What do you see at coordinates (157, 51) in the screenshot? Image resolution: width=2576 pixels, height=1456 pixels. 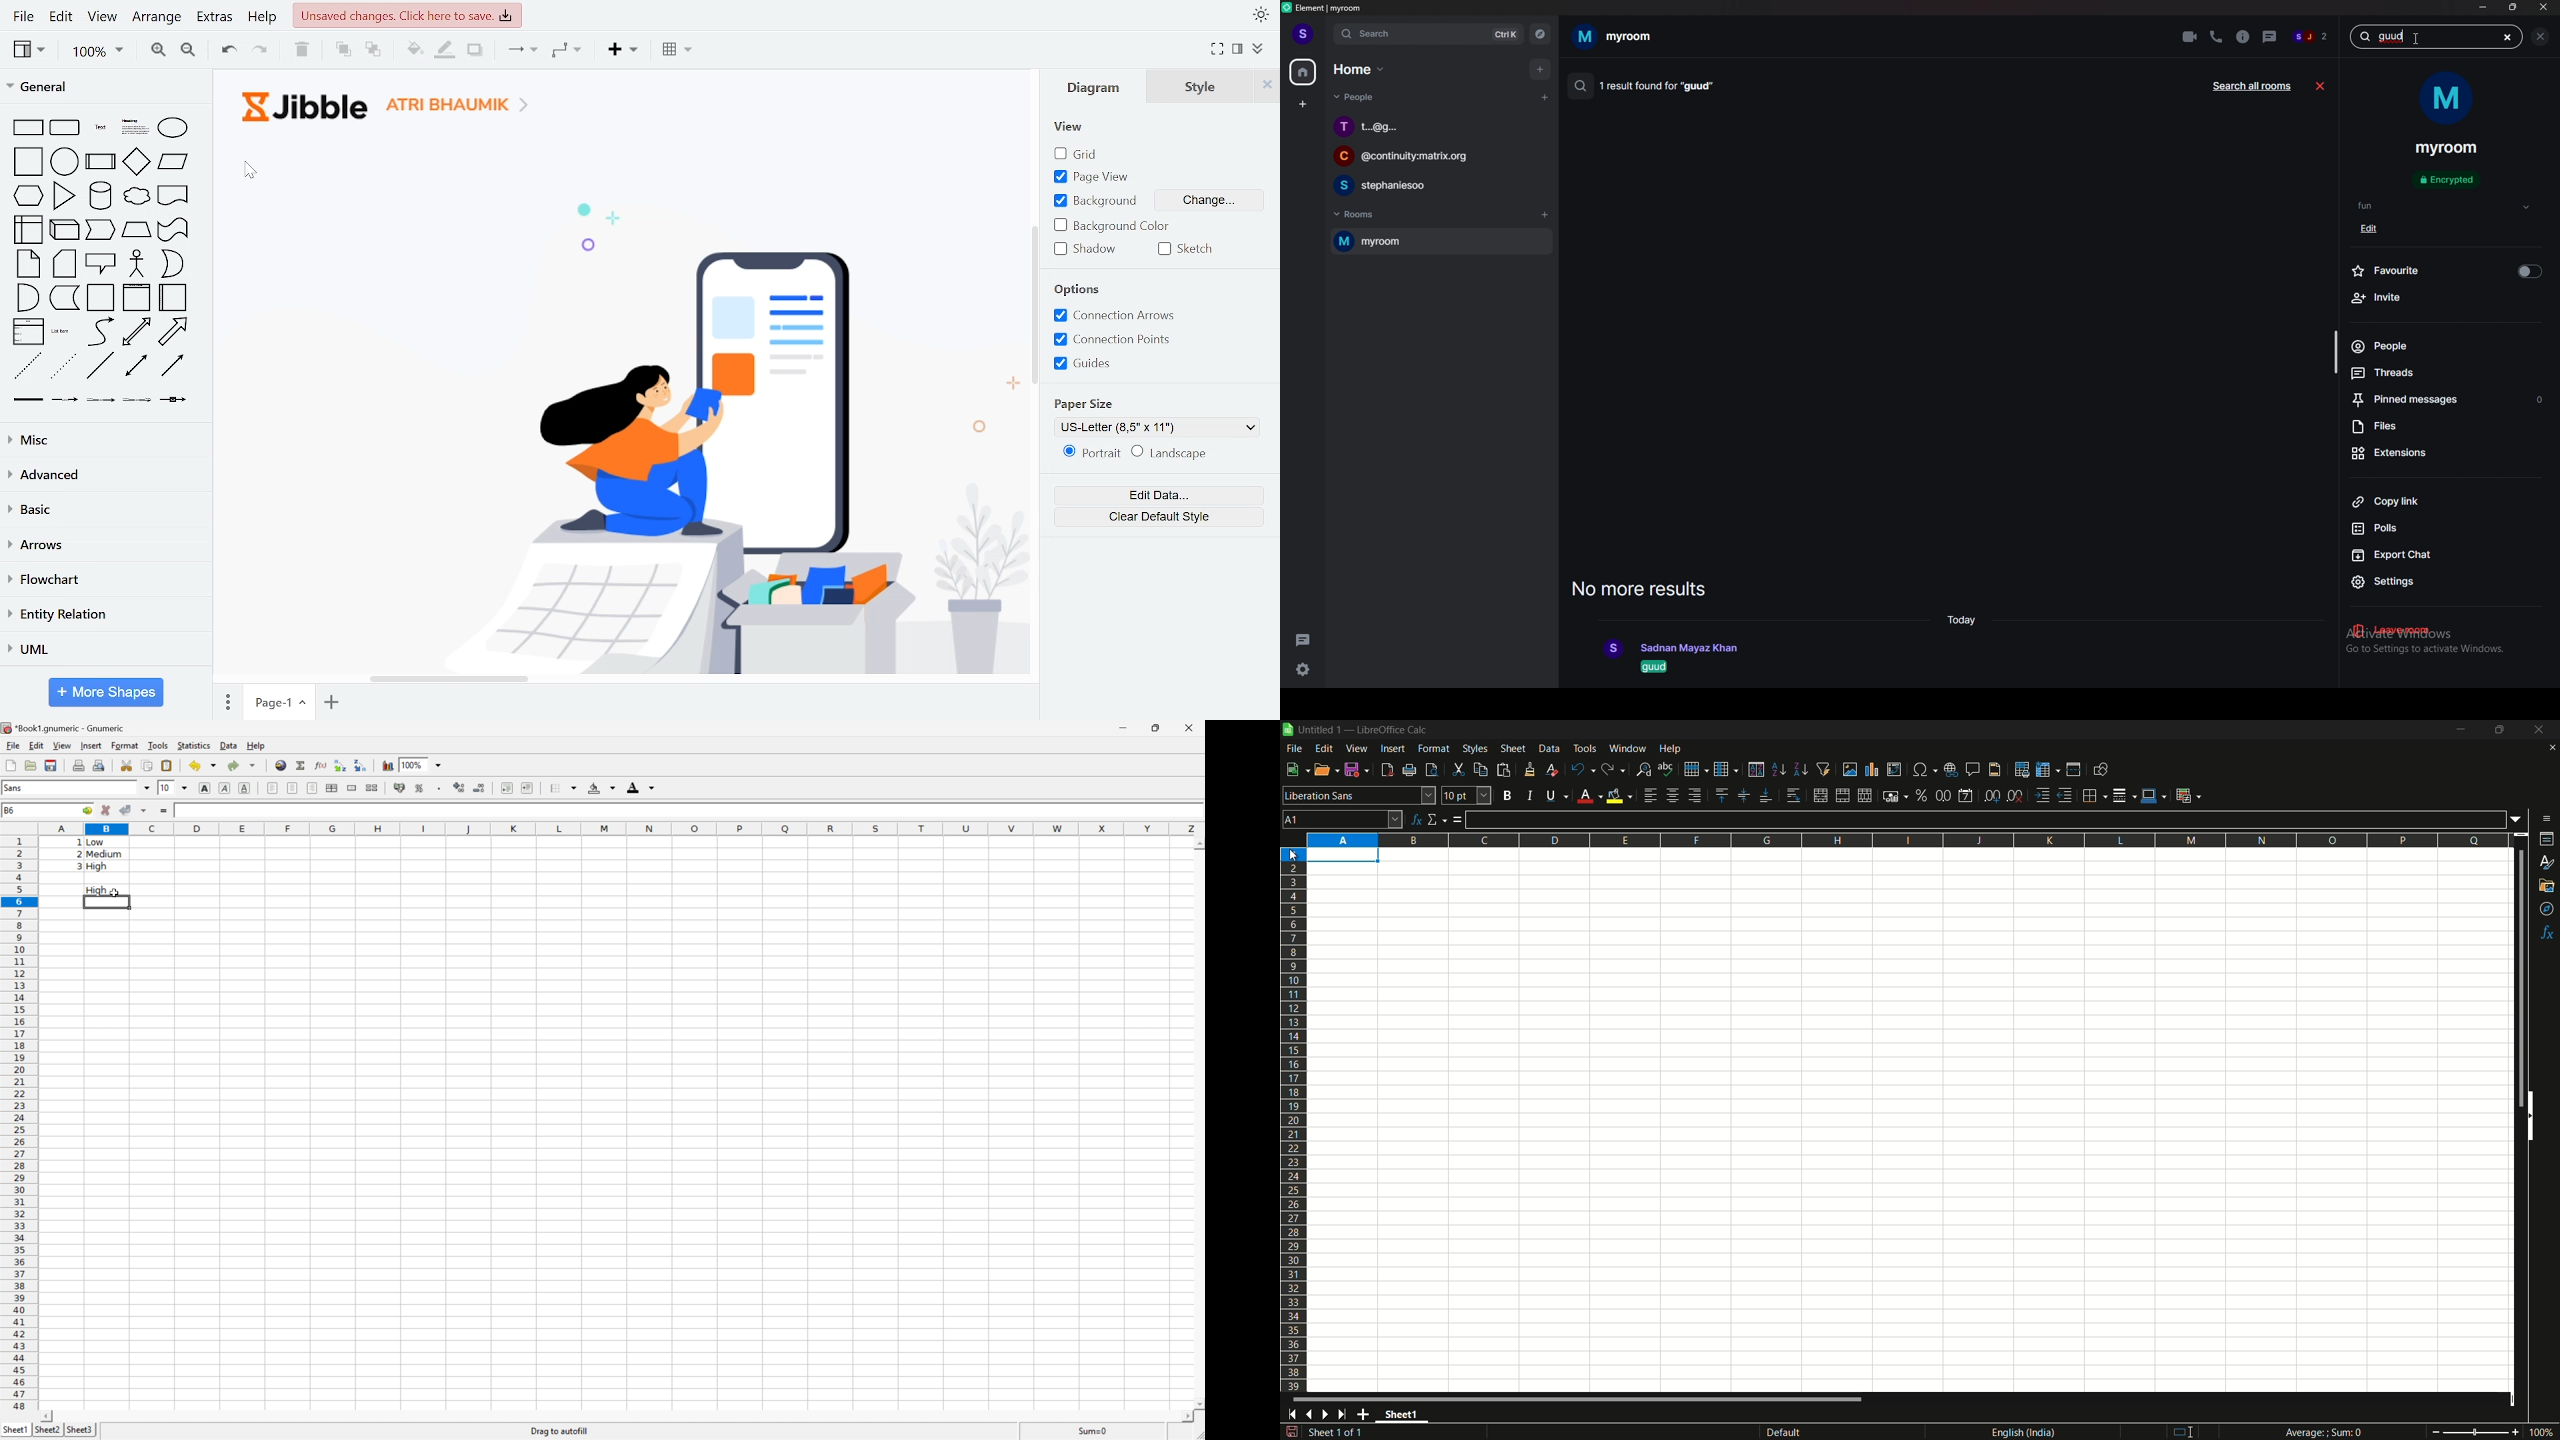 I see `zoom in` at bounding box center [157, 51].